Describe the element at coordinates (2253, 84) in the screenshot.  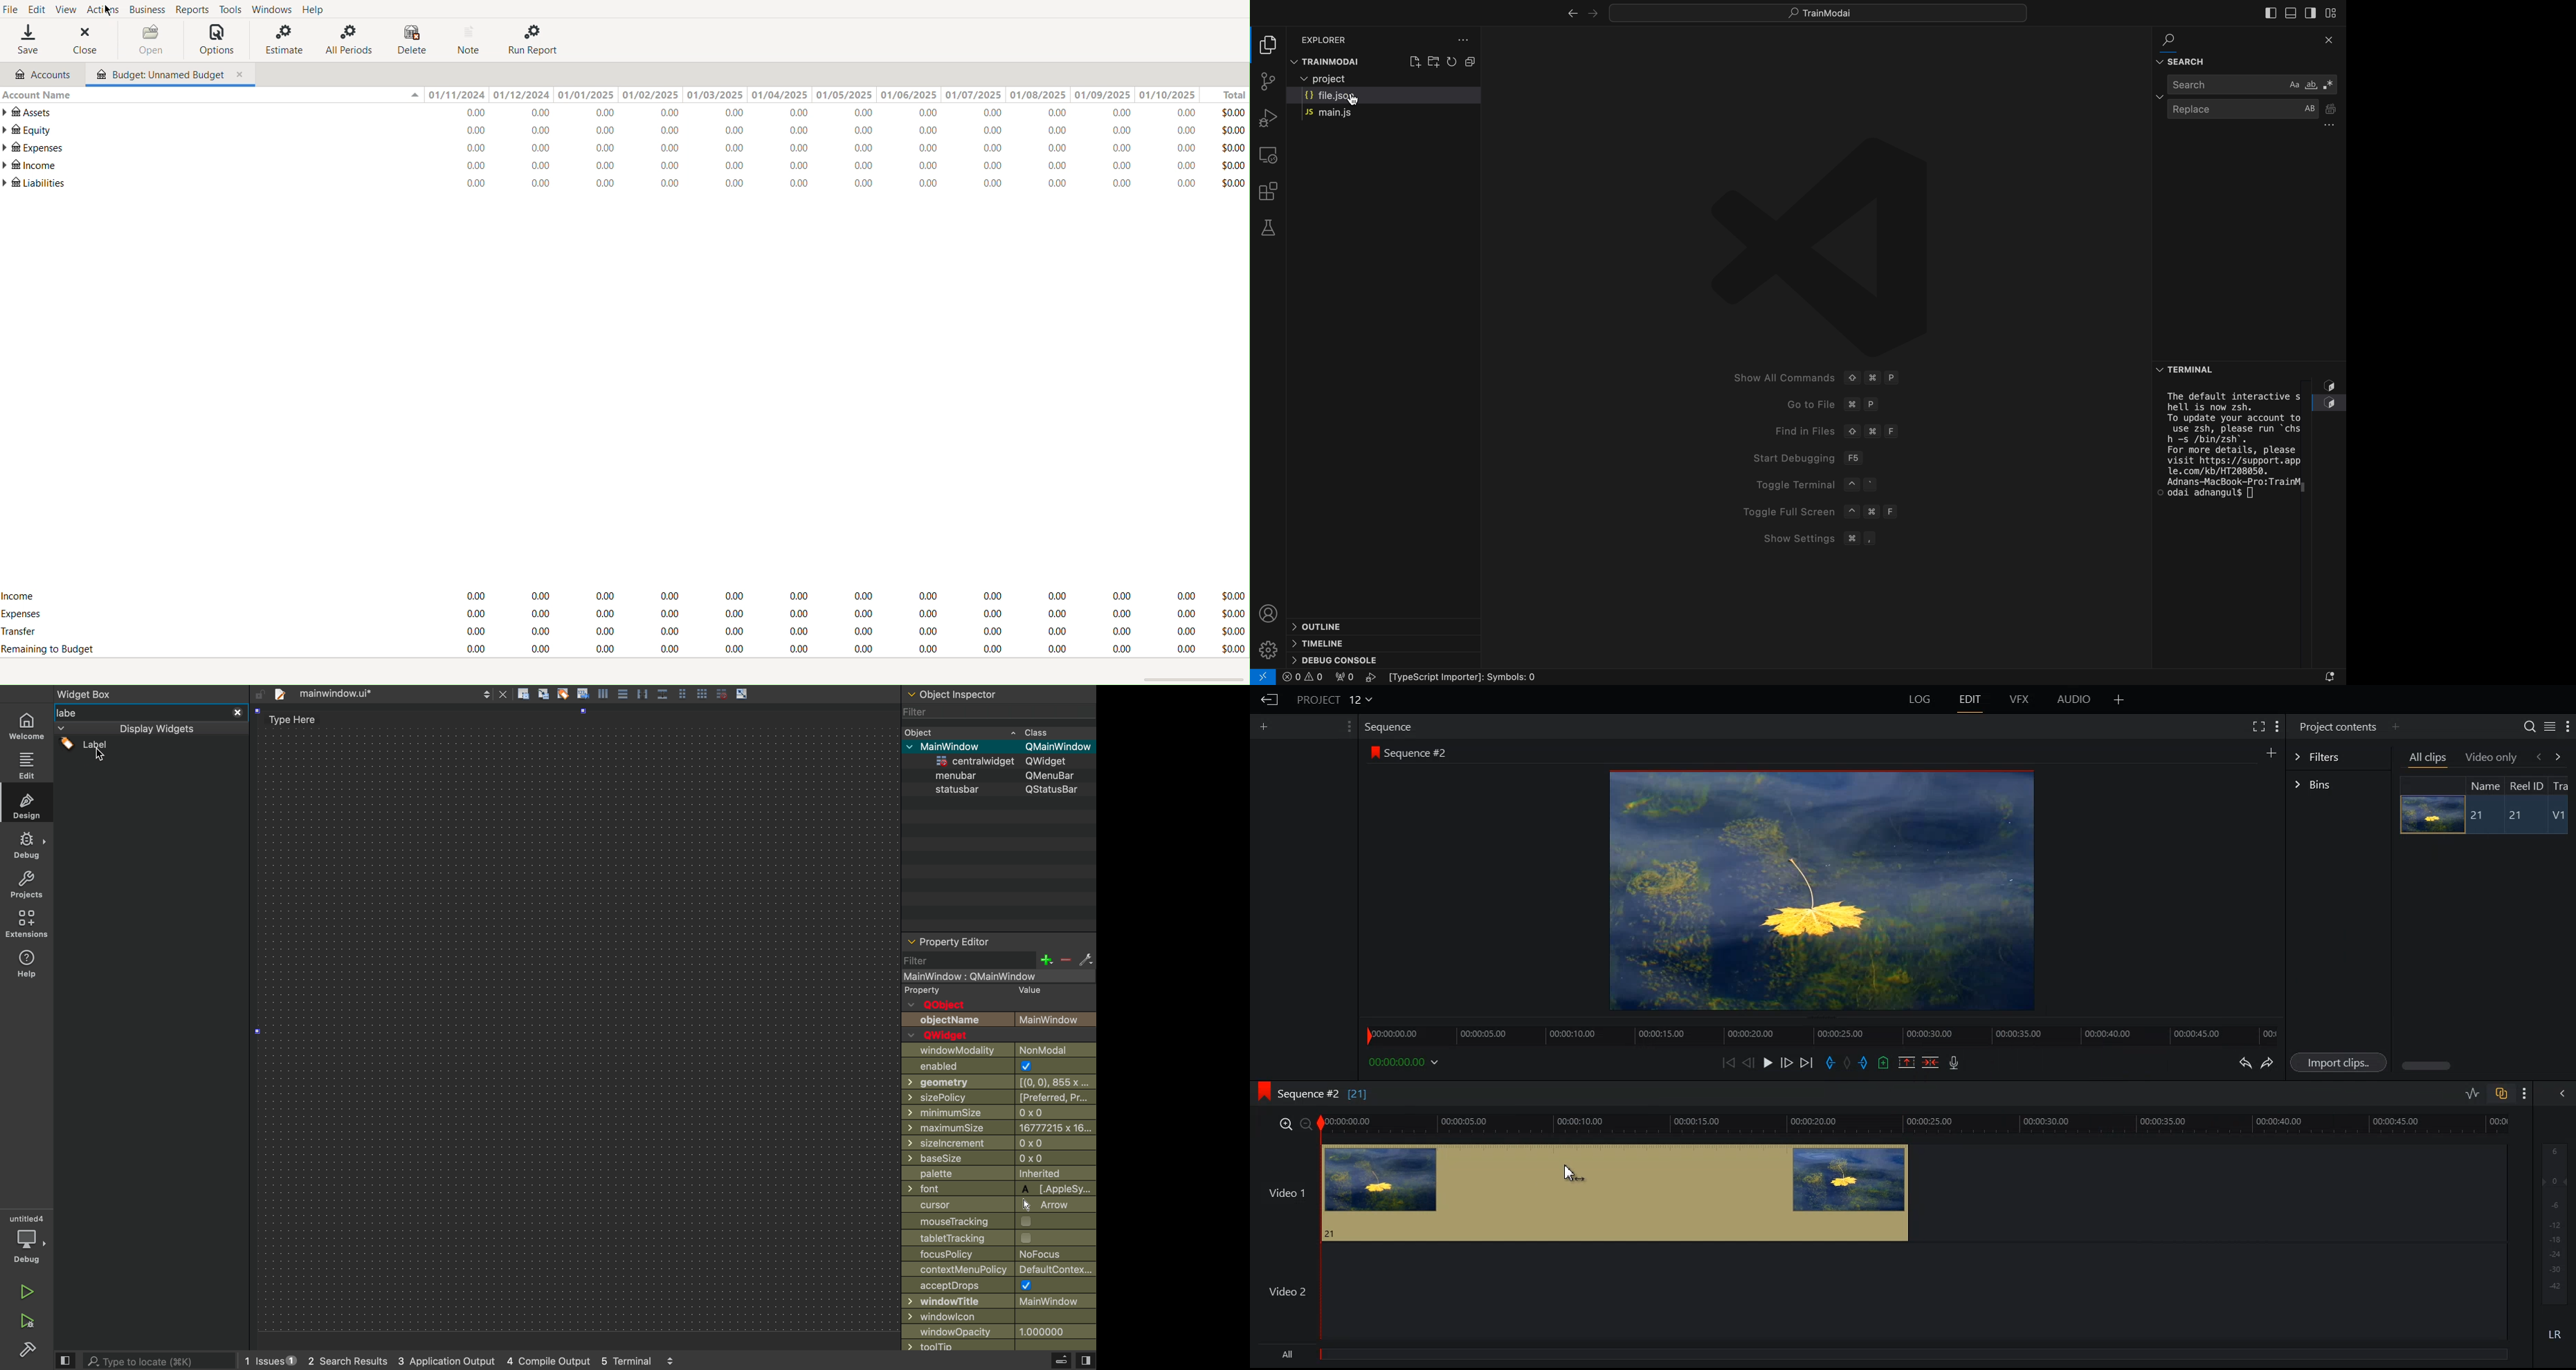
I see `search` at that location.